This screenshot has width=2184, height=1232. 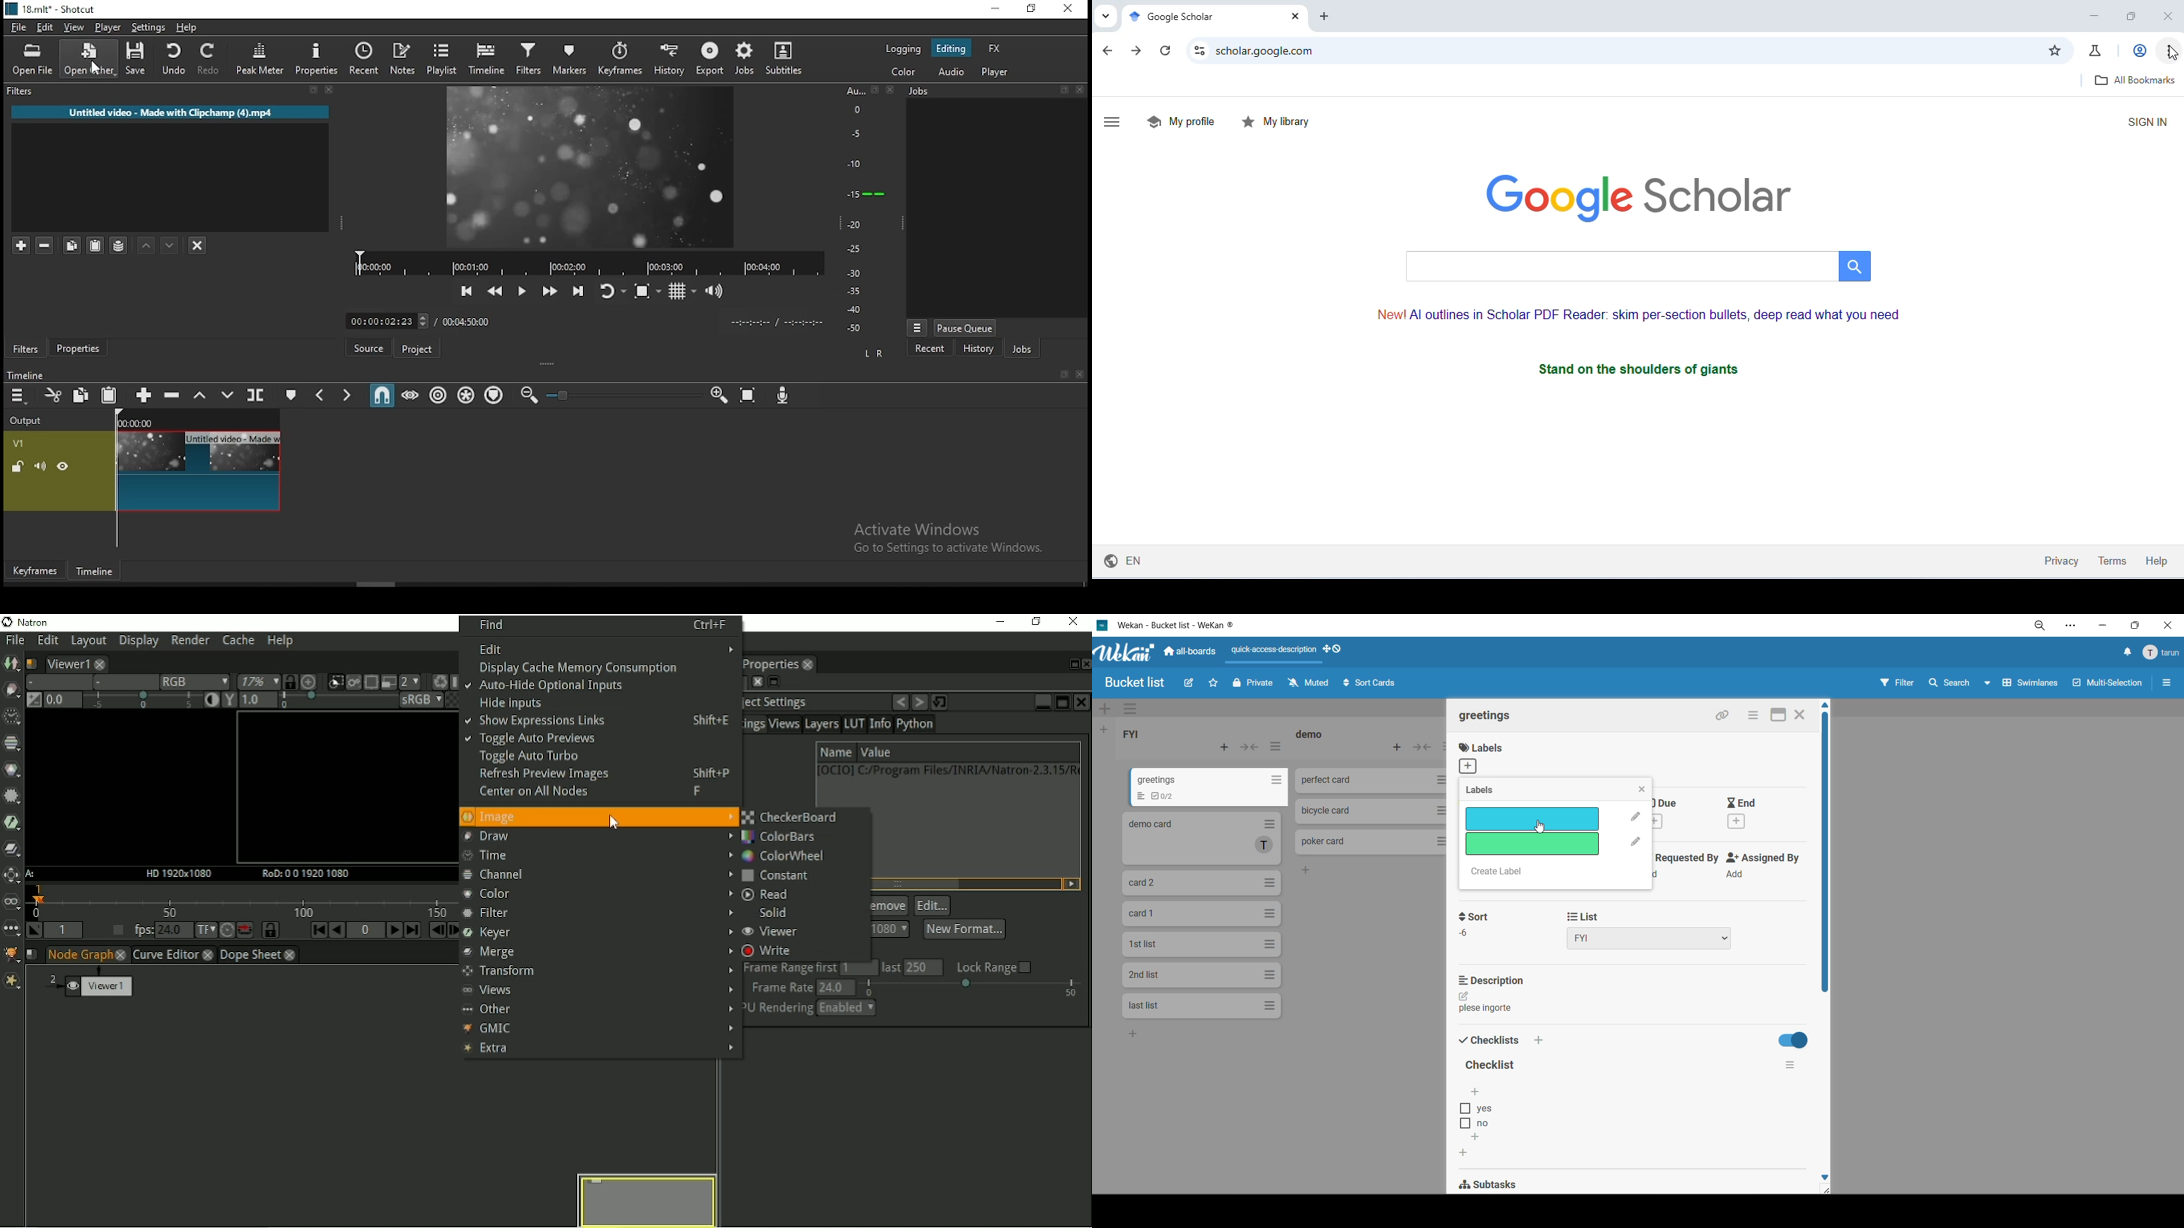 What do you see at coordinates (435, 932) in the screenshot?
I see `Previous frame` at bounding box center [435, 932].